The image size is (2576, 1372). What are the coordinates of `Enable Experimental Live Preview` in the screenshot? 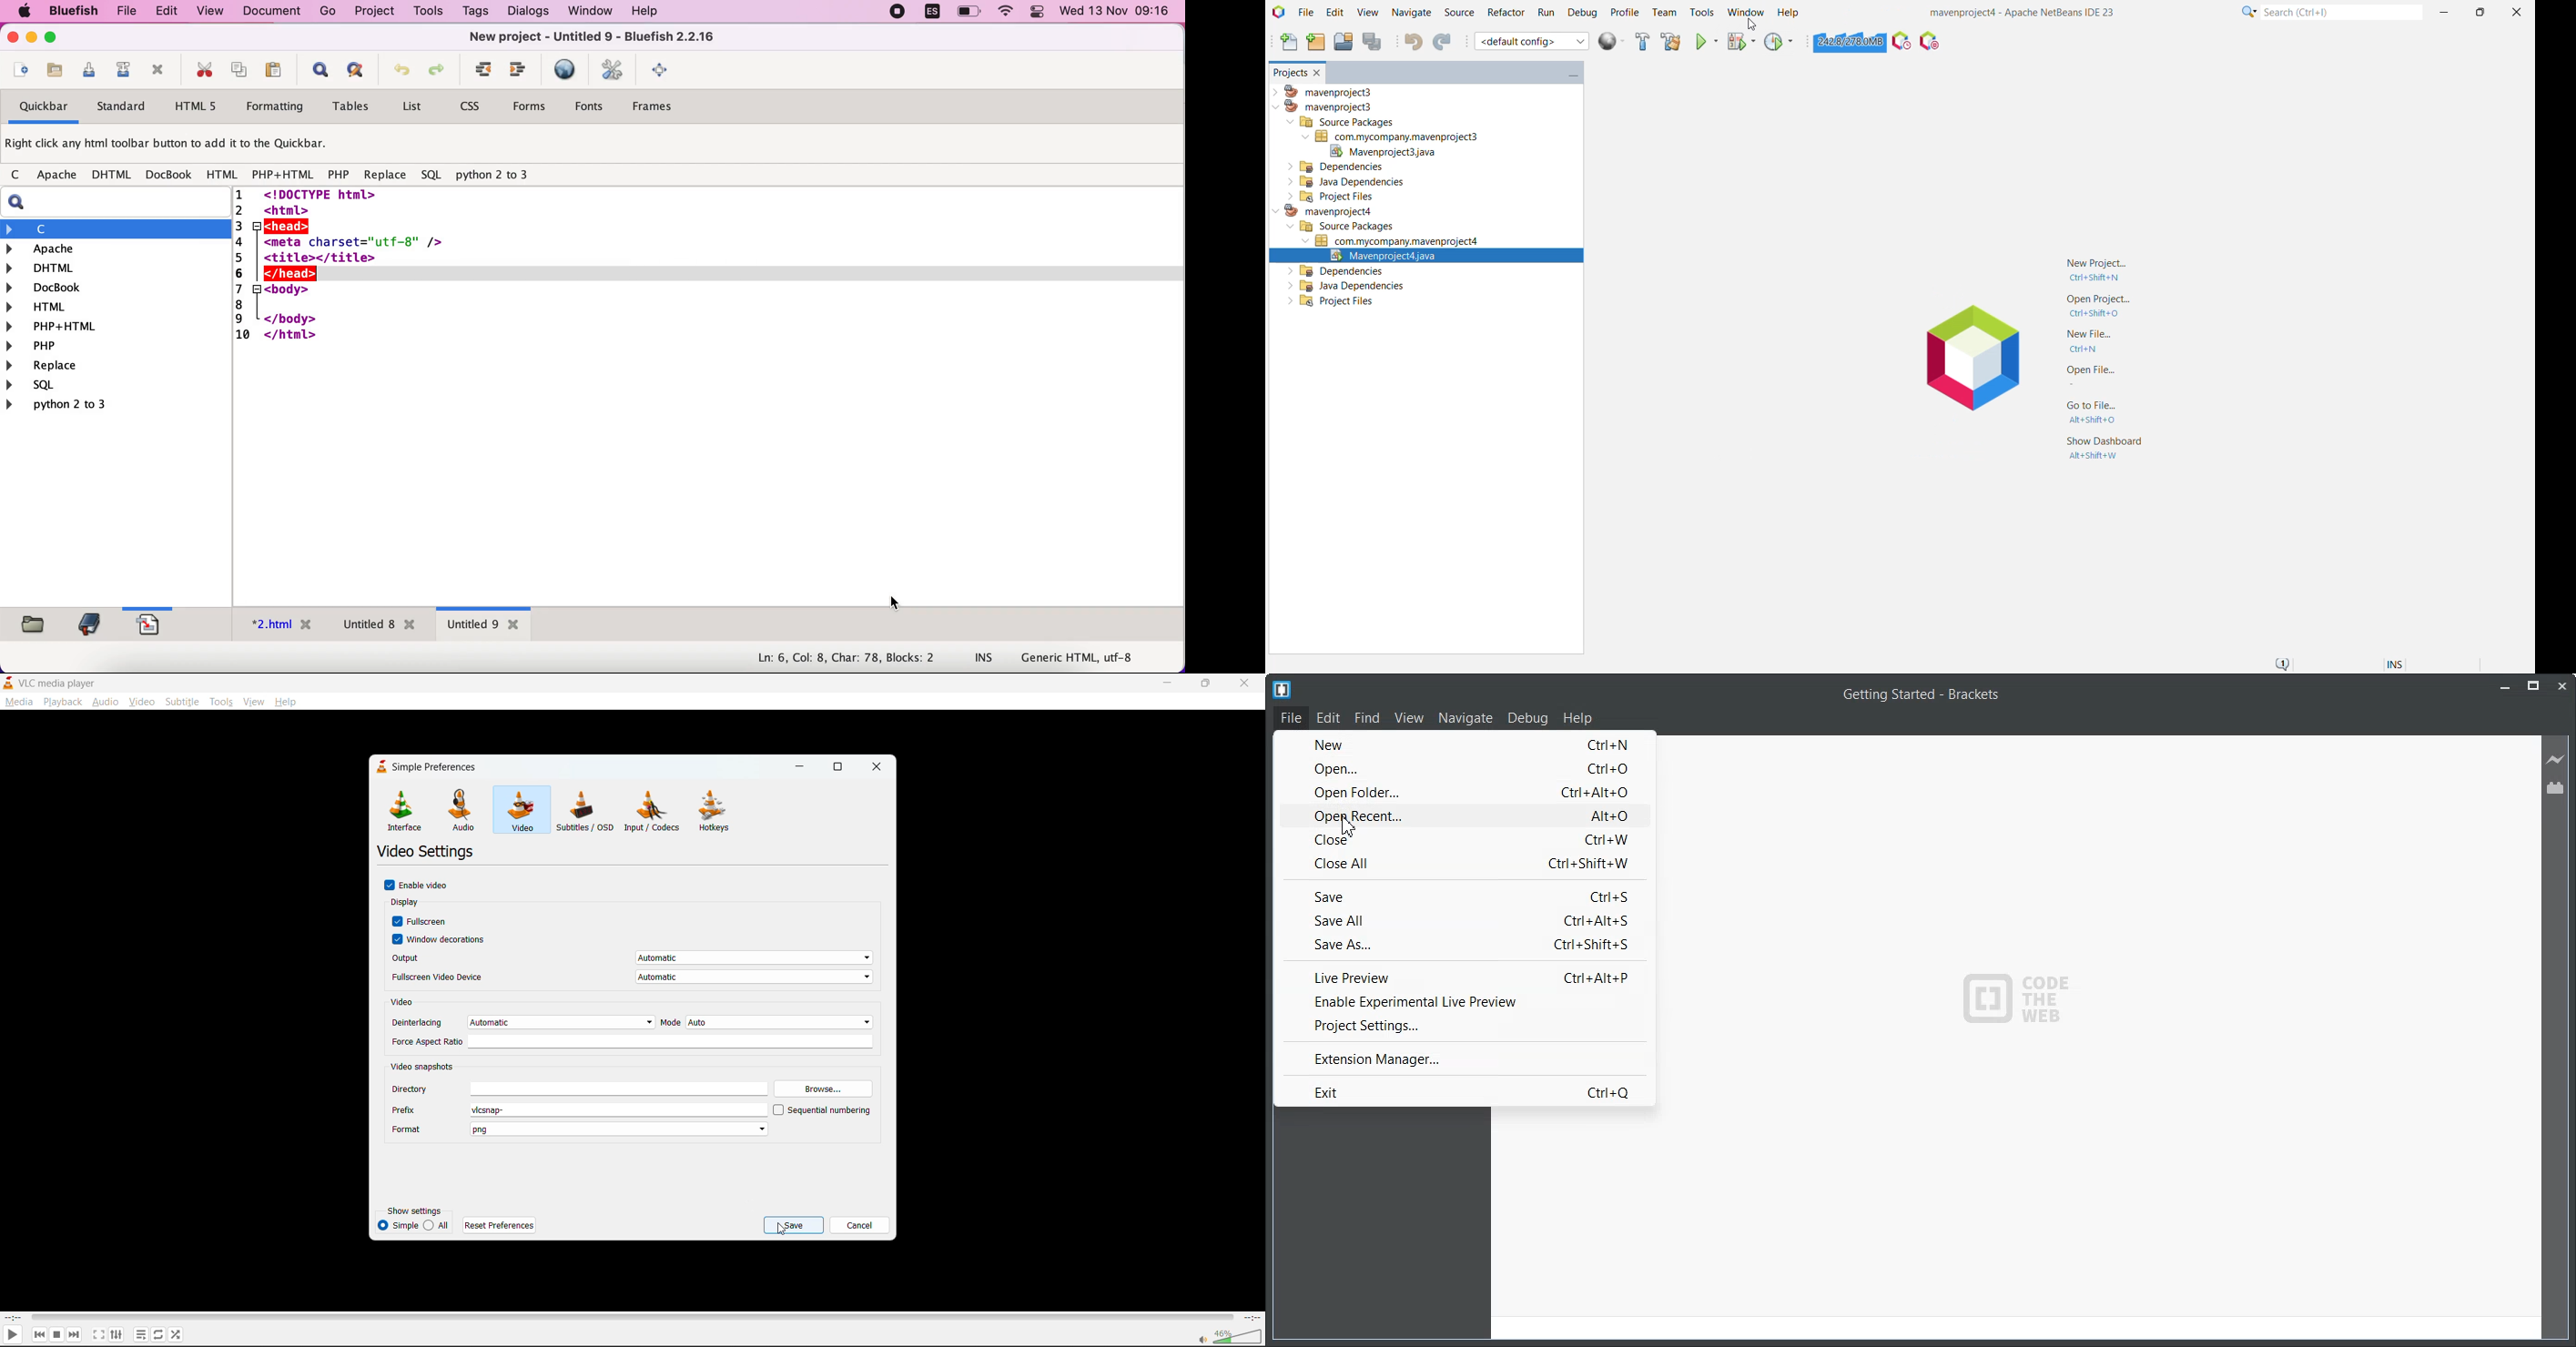 It's located at (1465, 1001).